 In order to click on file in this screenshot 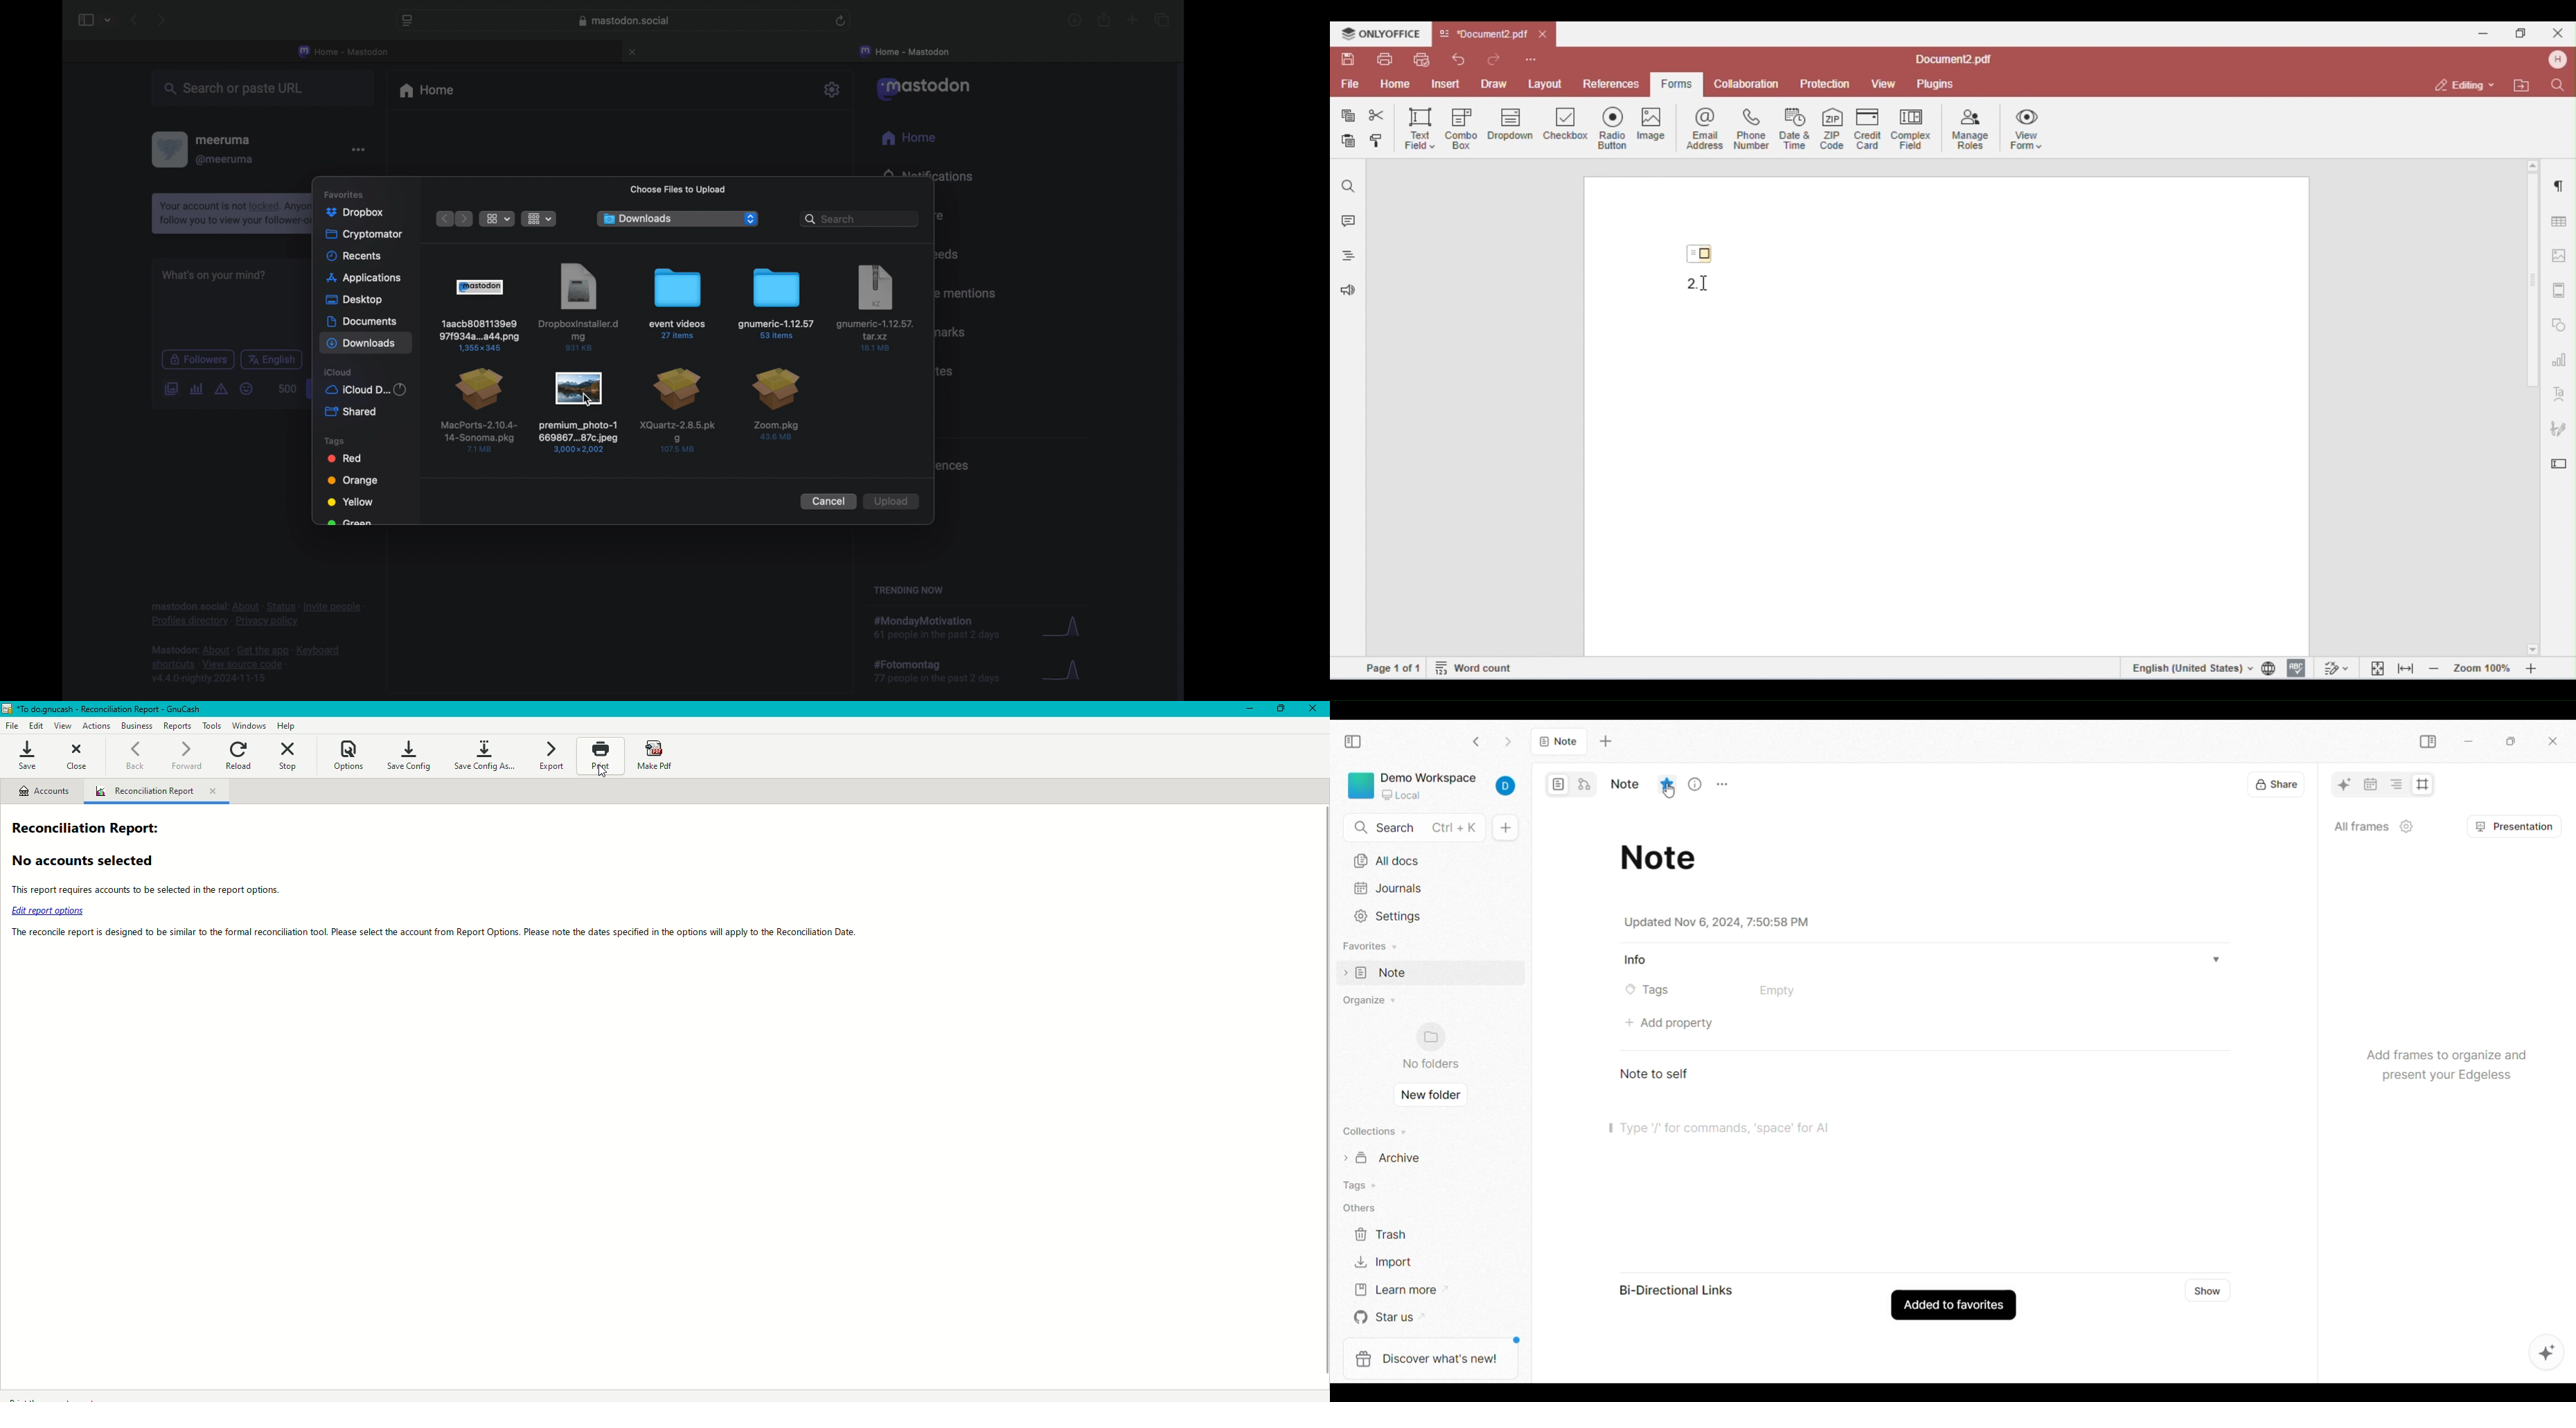, I will do `click(480, 314)`.